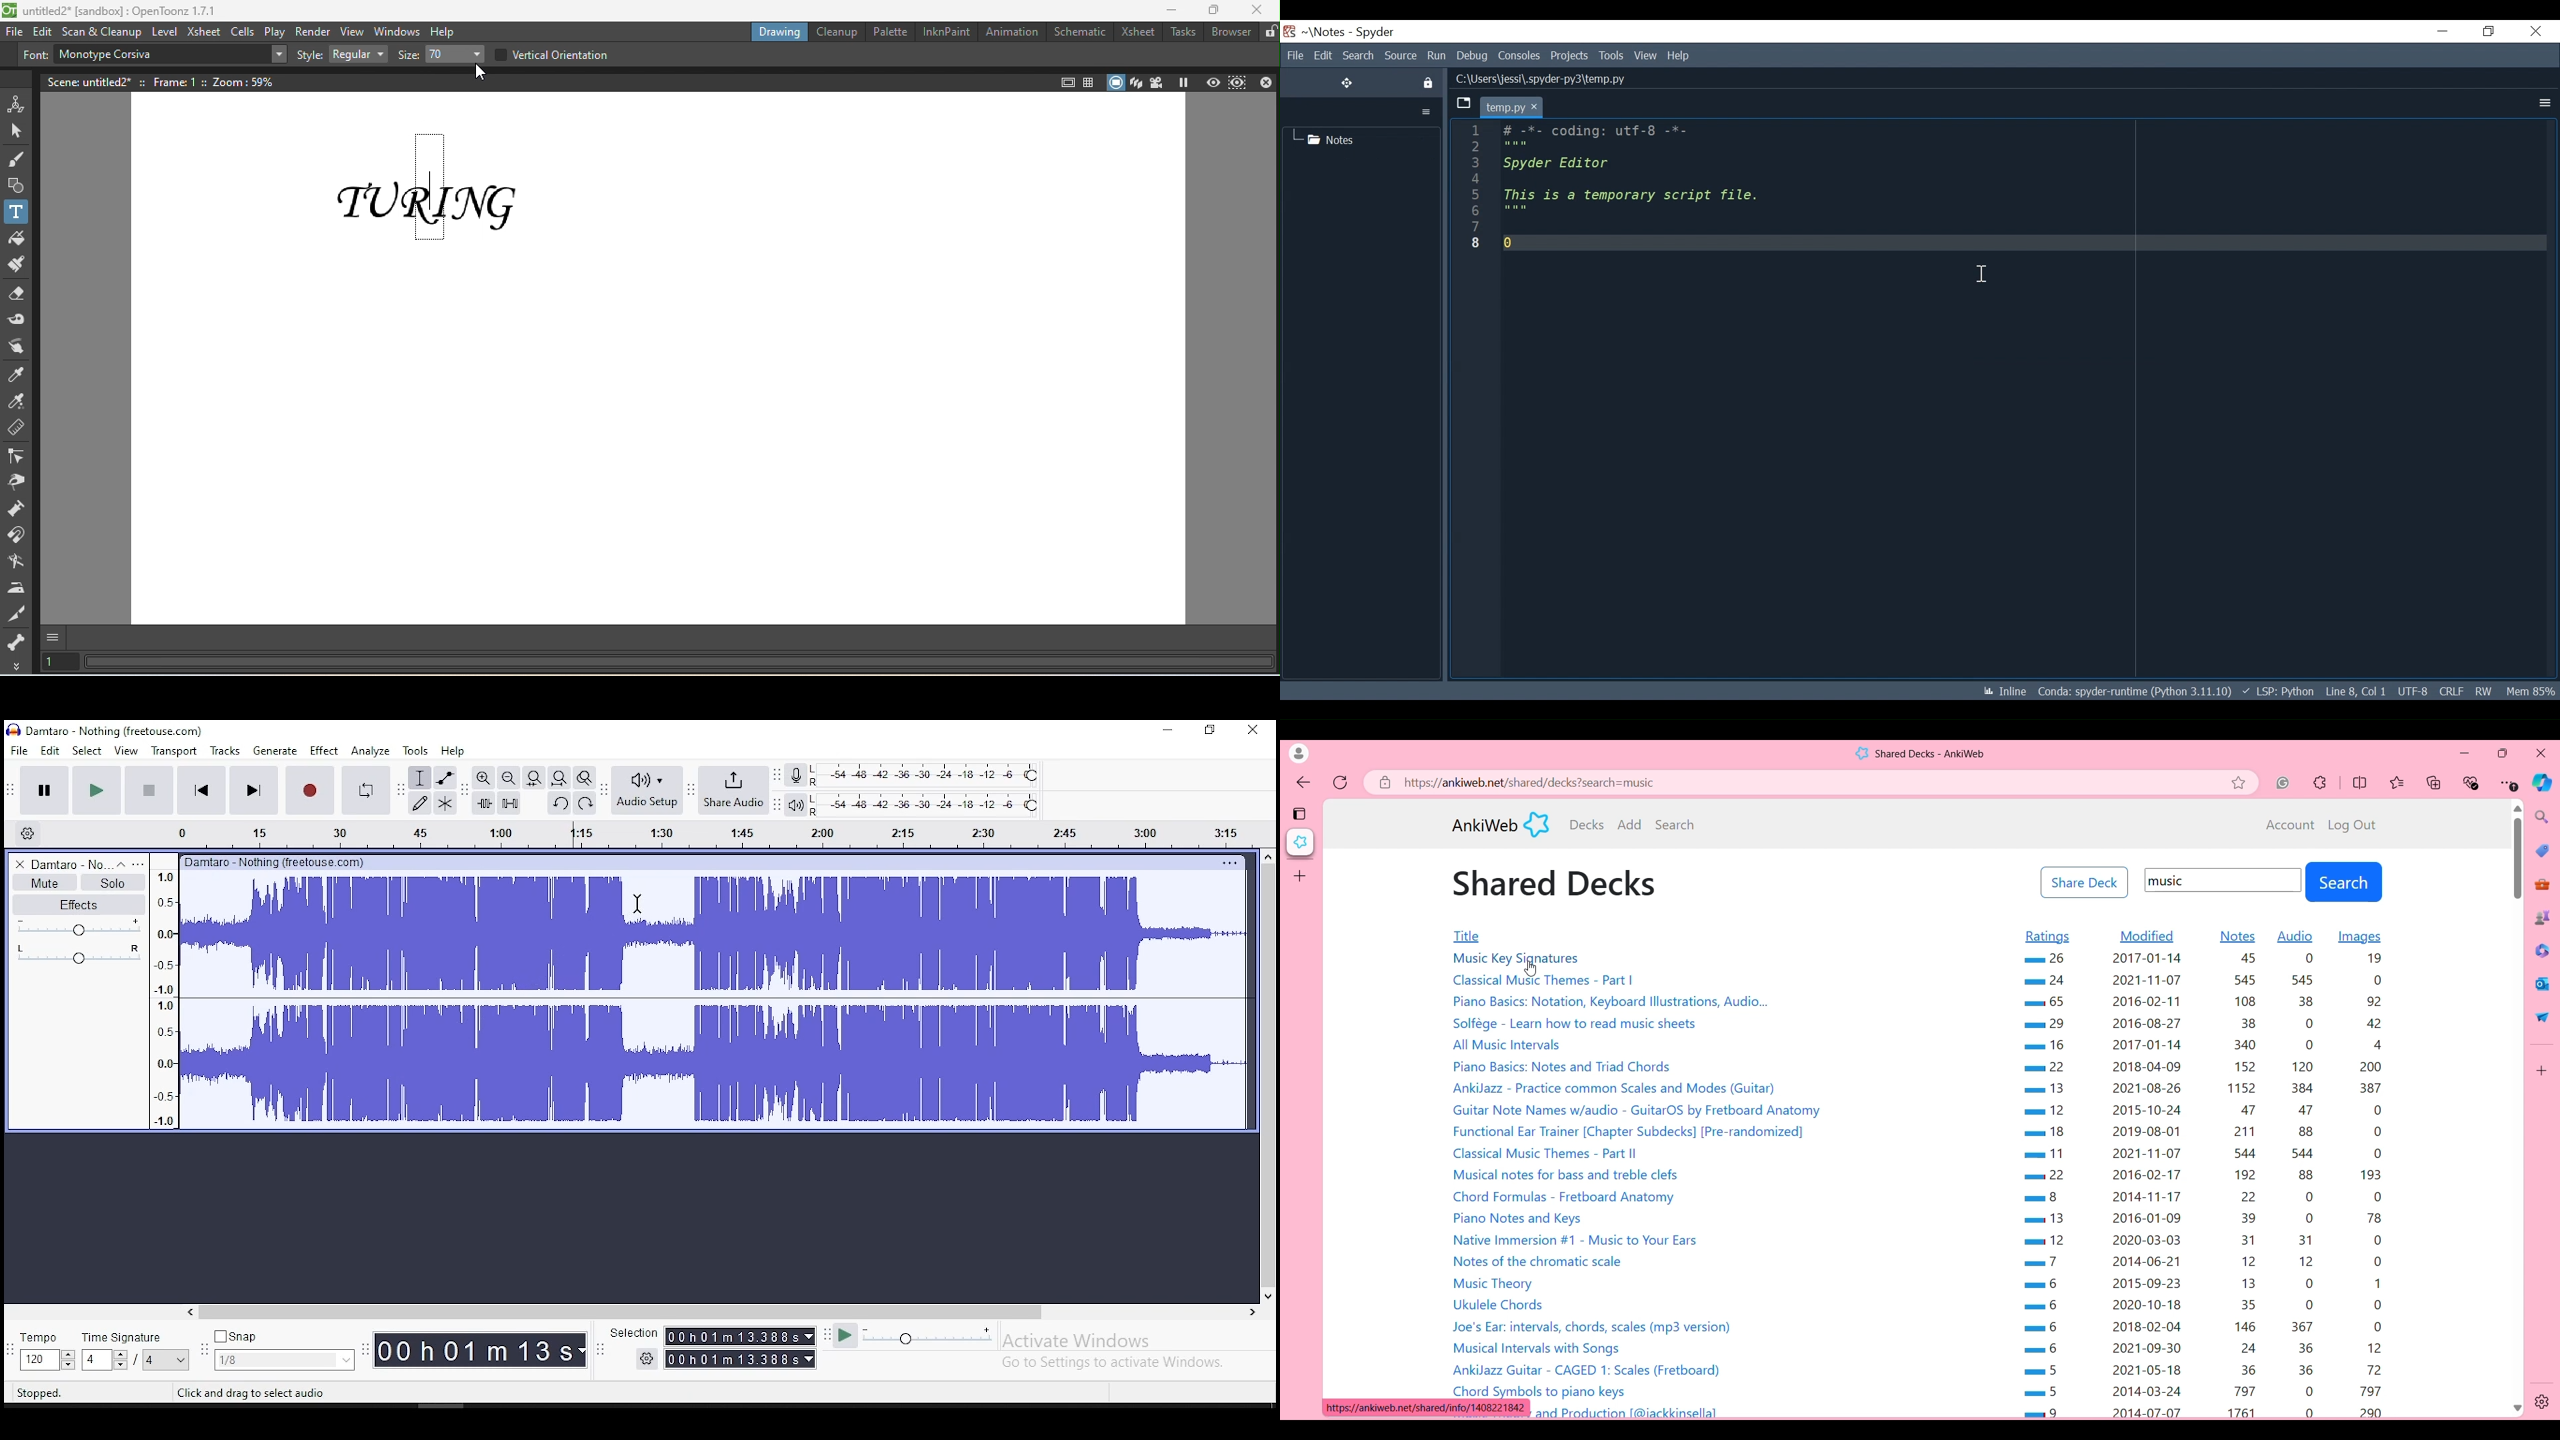 This screenshot has width=2576, height=1456. Describe the element at coordinates (16, 319) in the screenshot. I see `Tape tool` at that location.